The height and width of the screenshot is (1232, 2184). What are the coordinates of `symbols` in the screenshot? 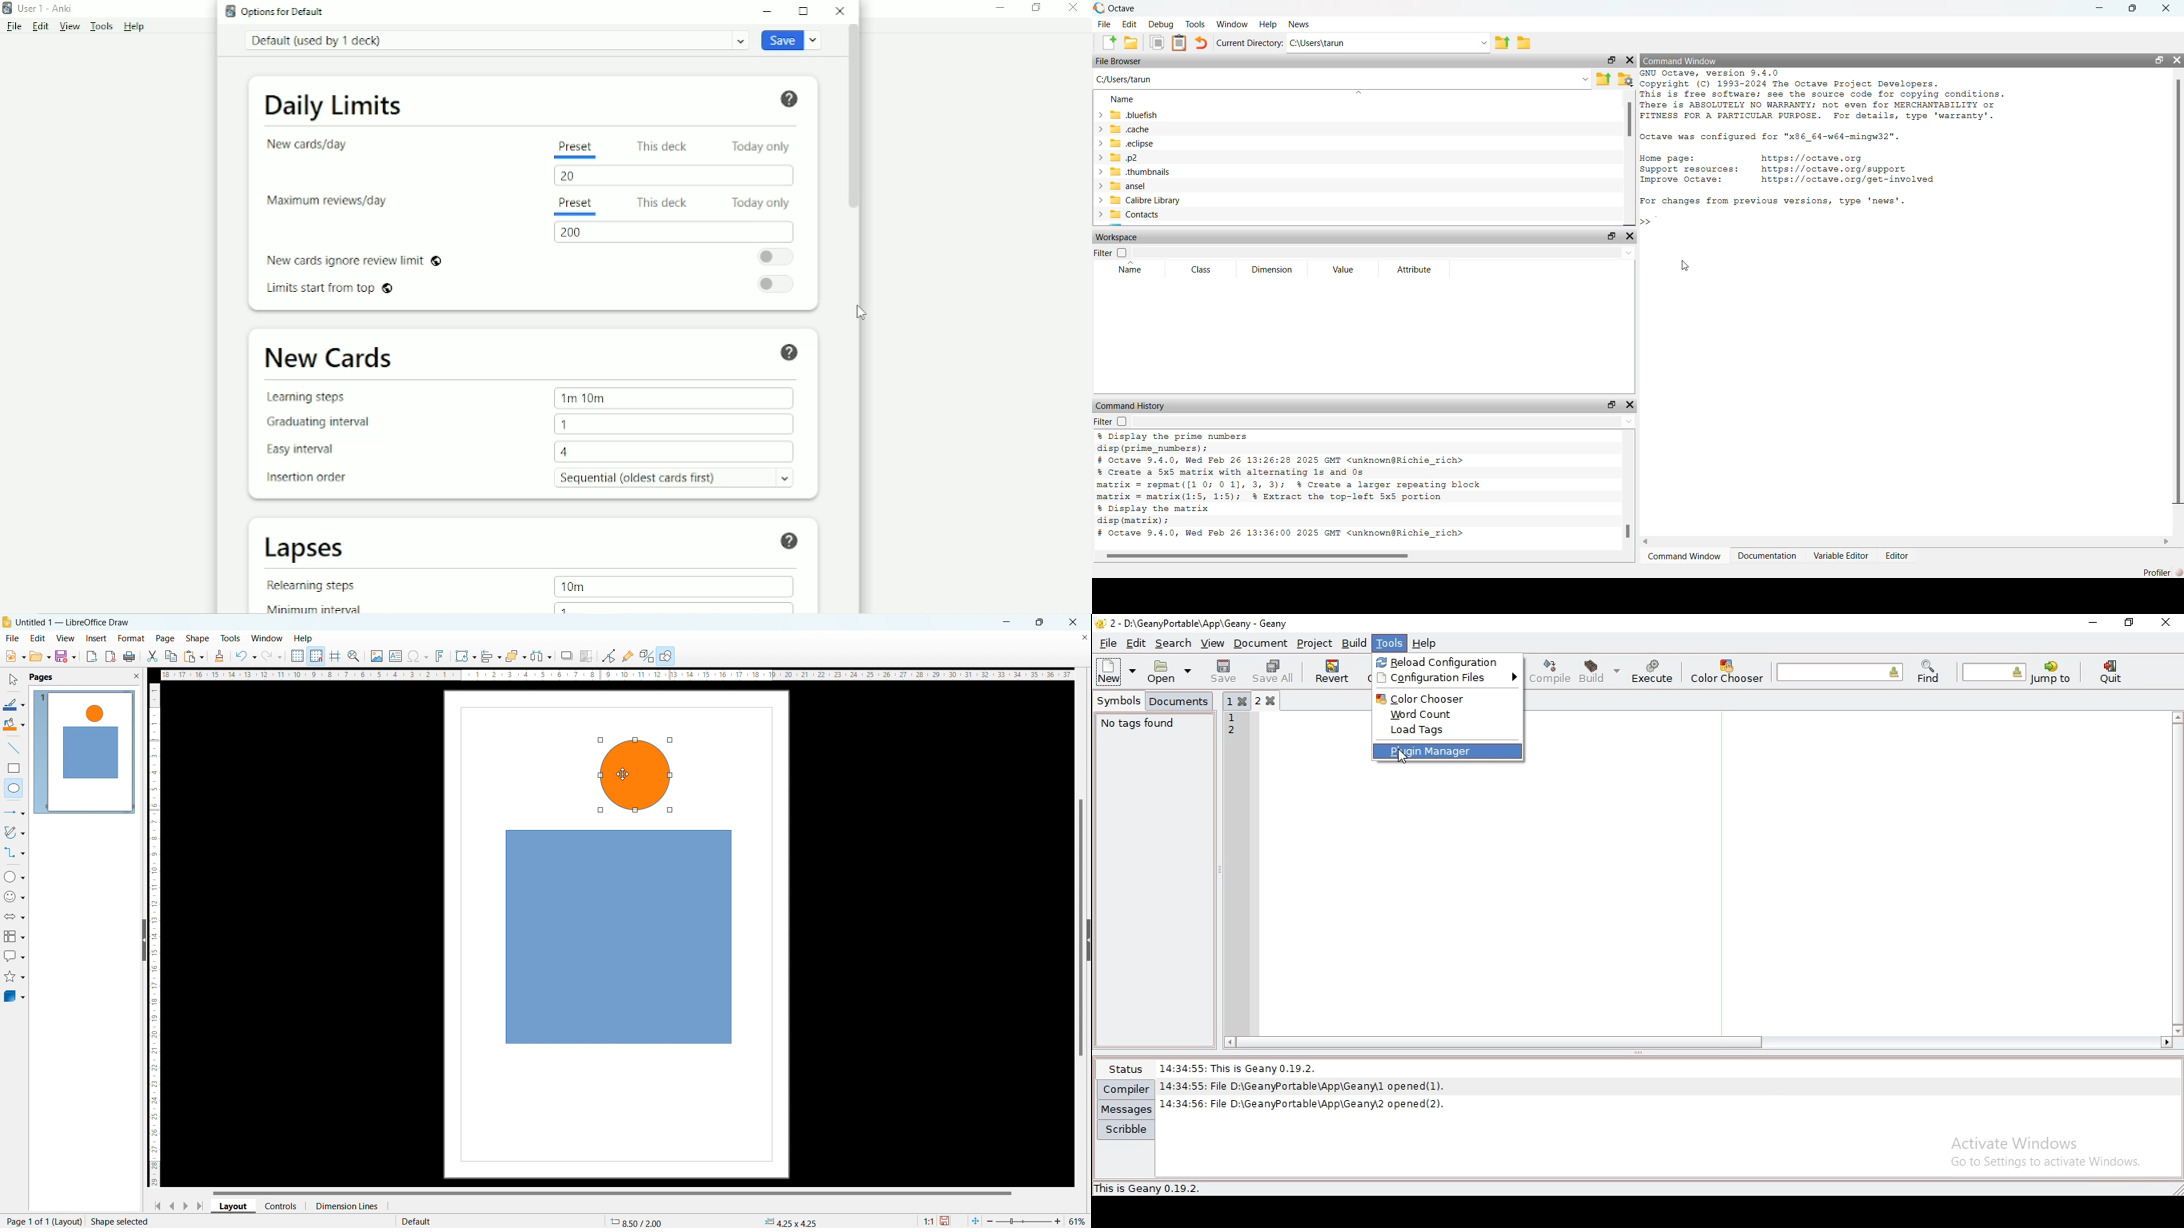 It's located at (1120, 700).